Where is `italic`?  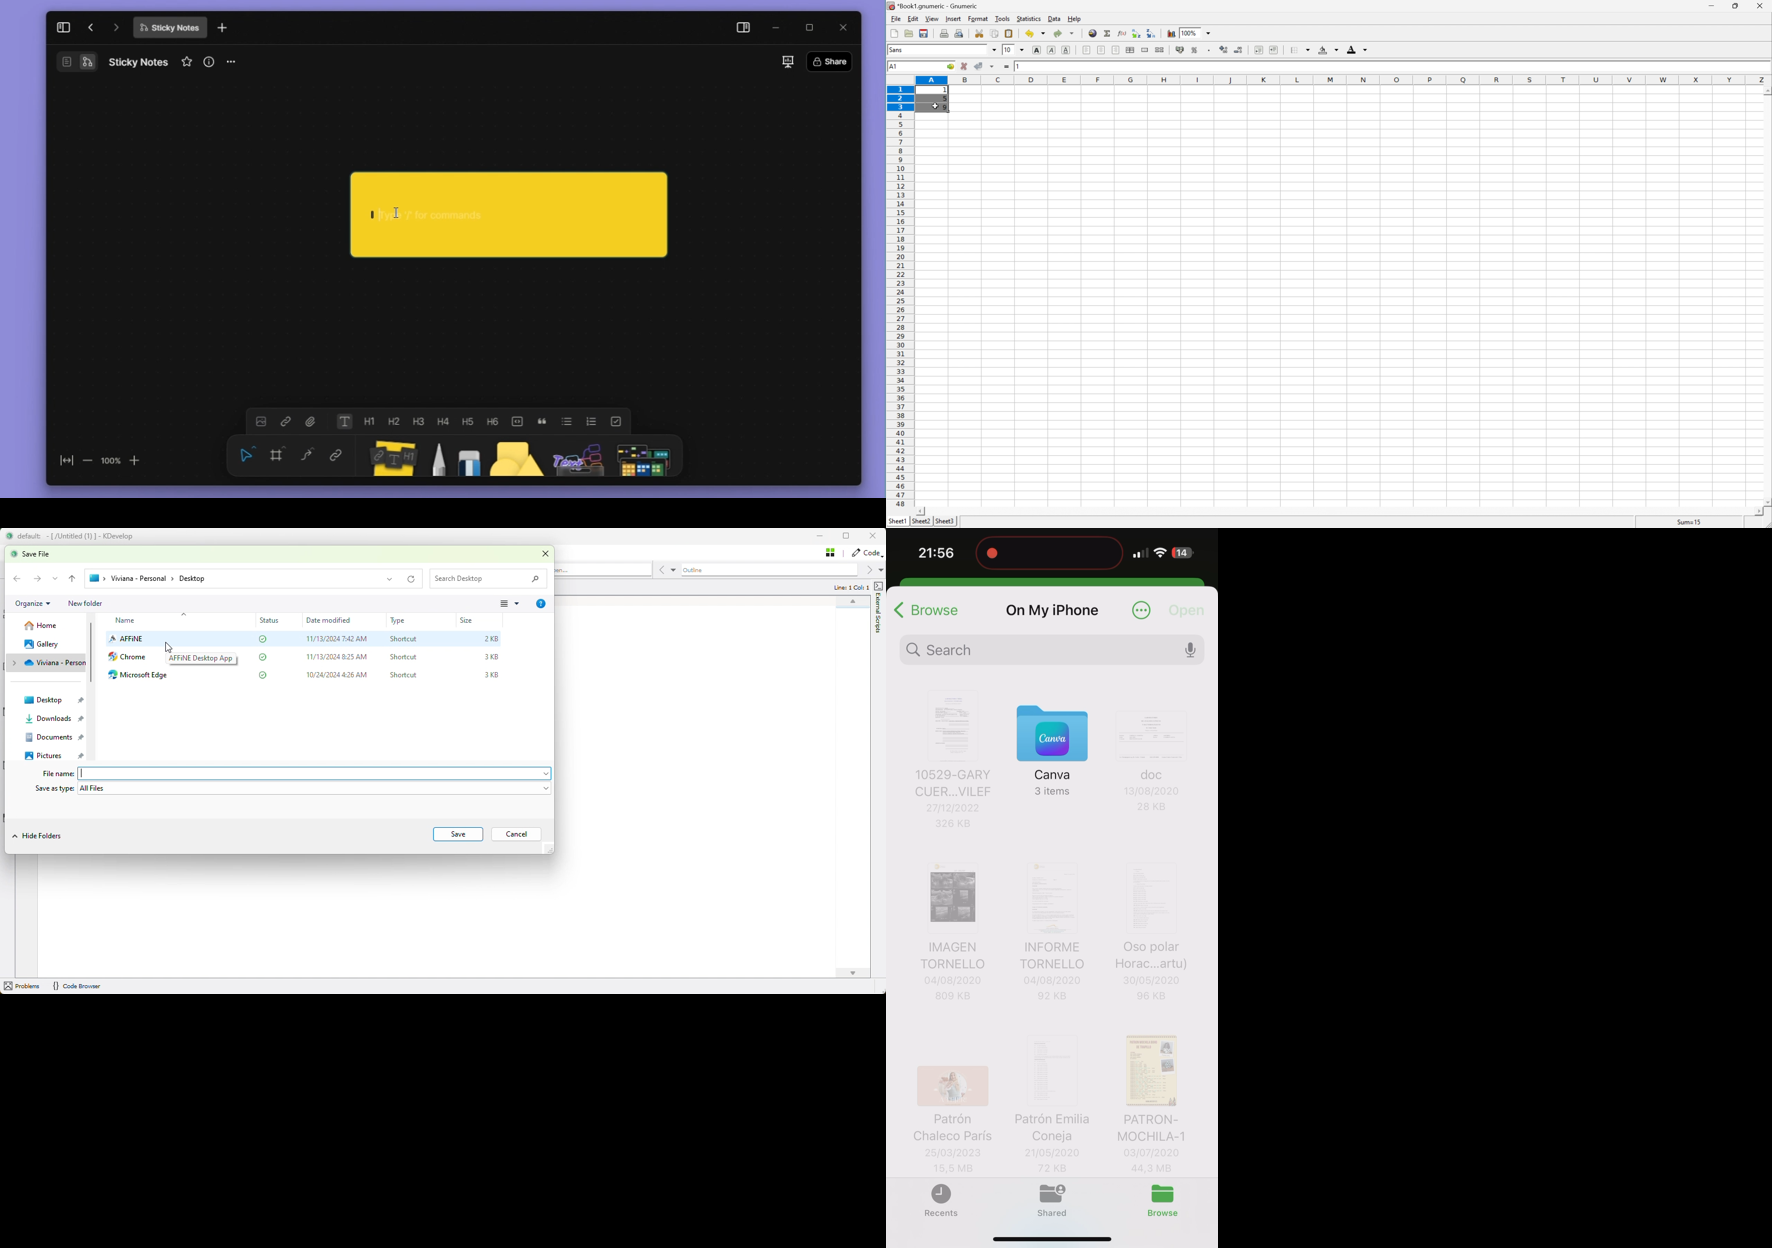 italic is located at coordinates (1052, 49).